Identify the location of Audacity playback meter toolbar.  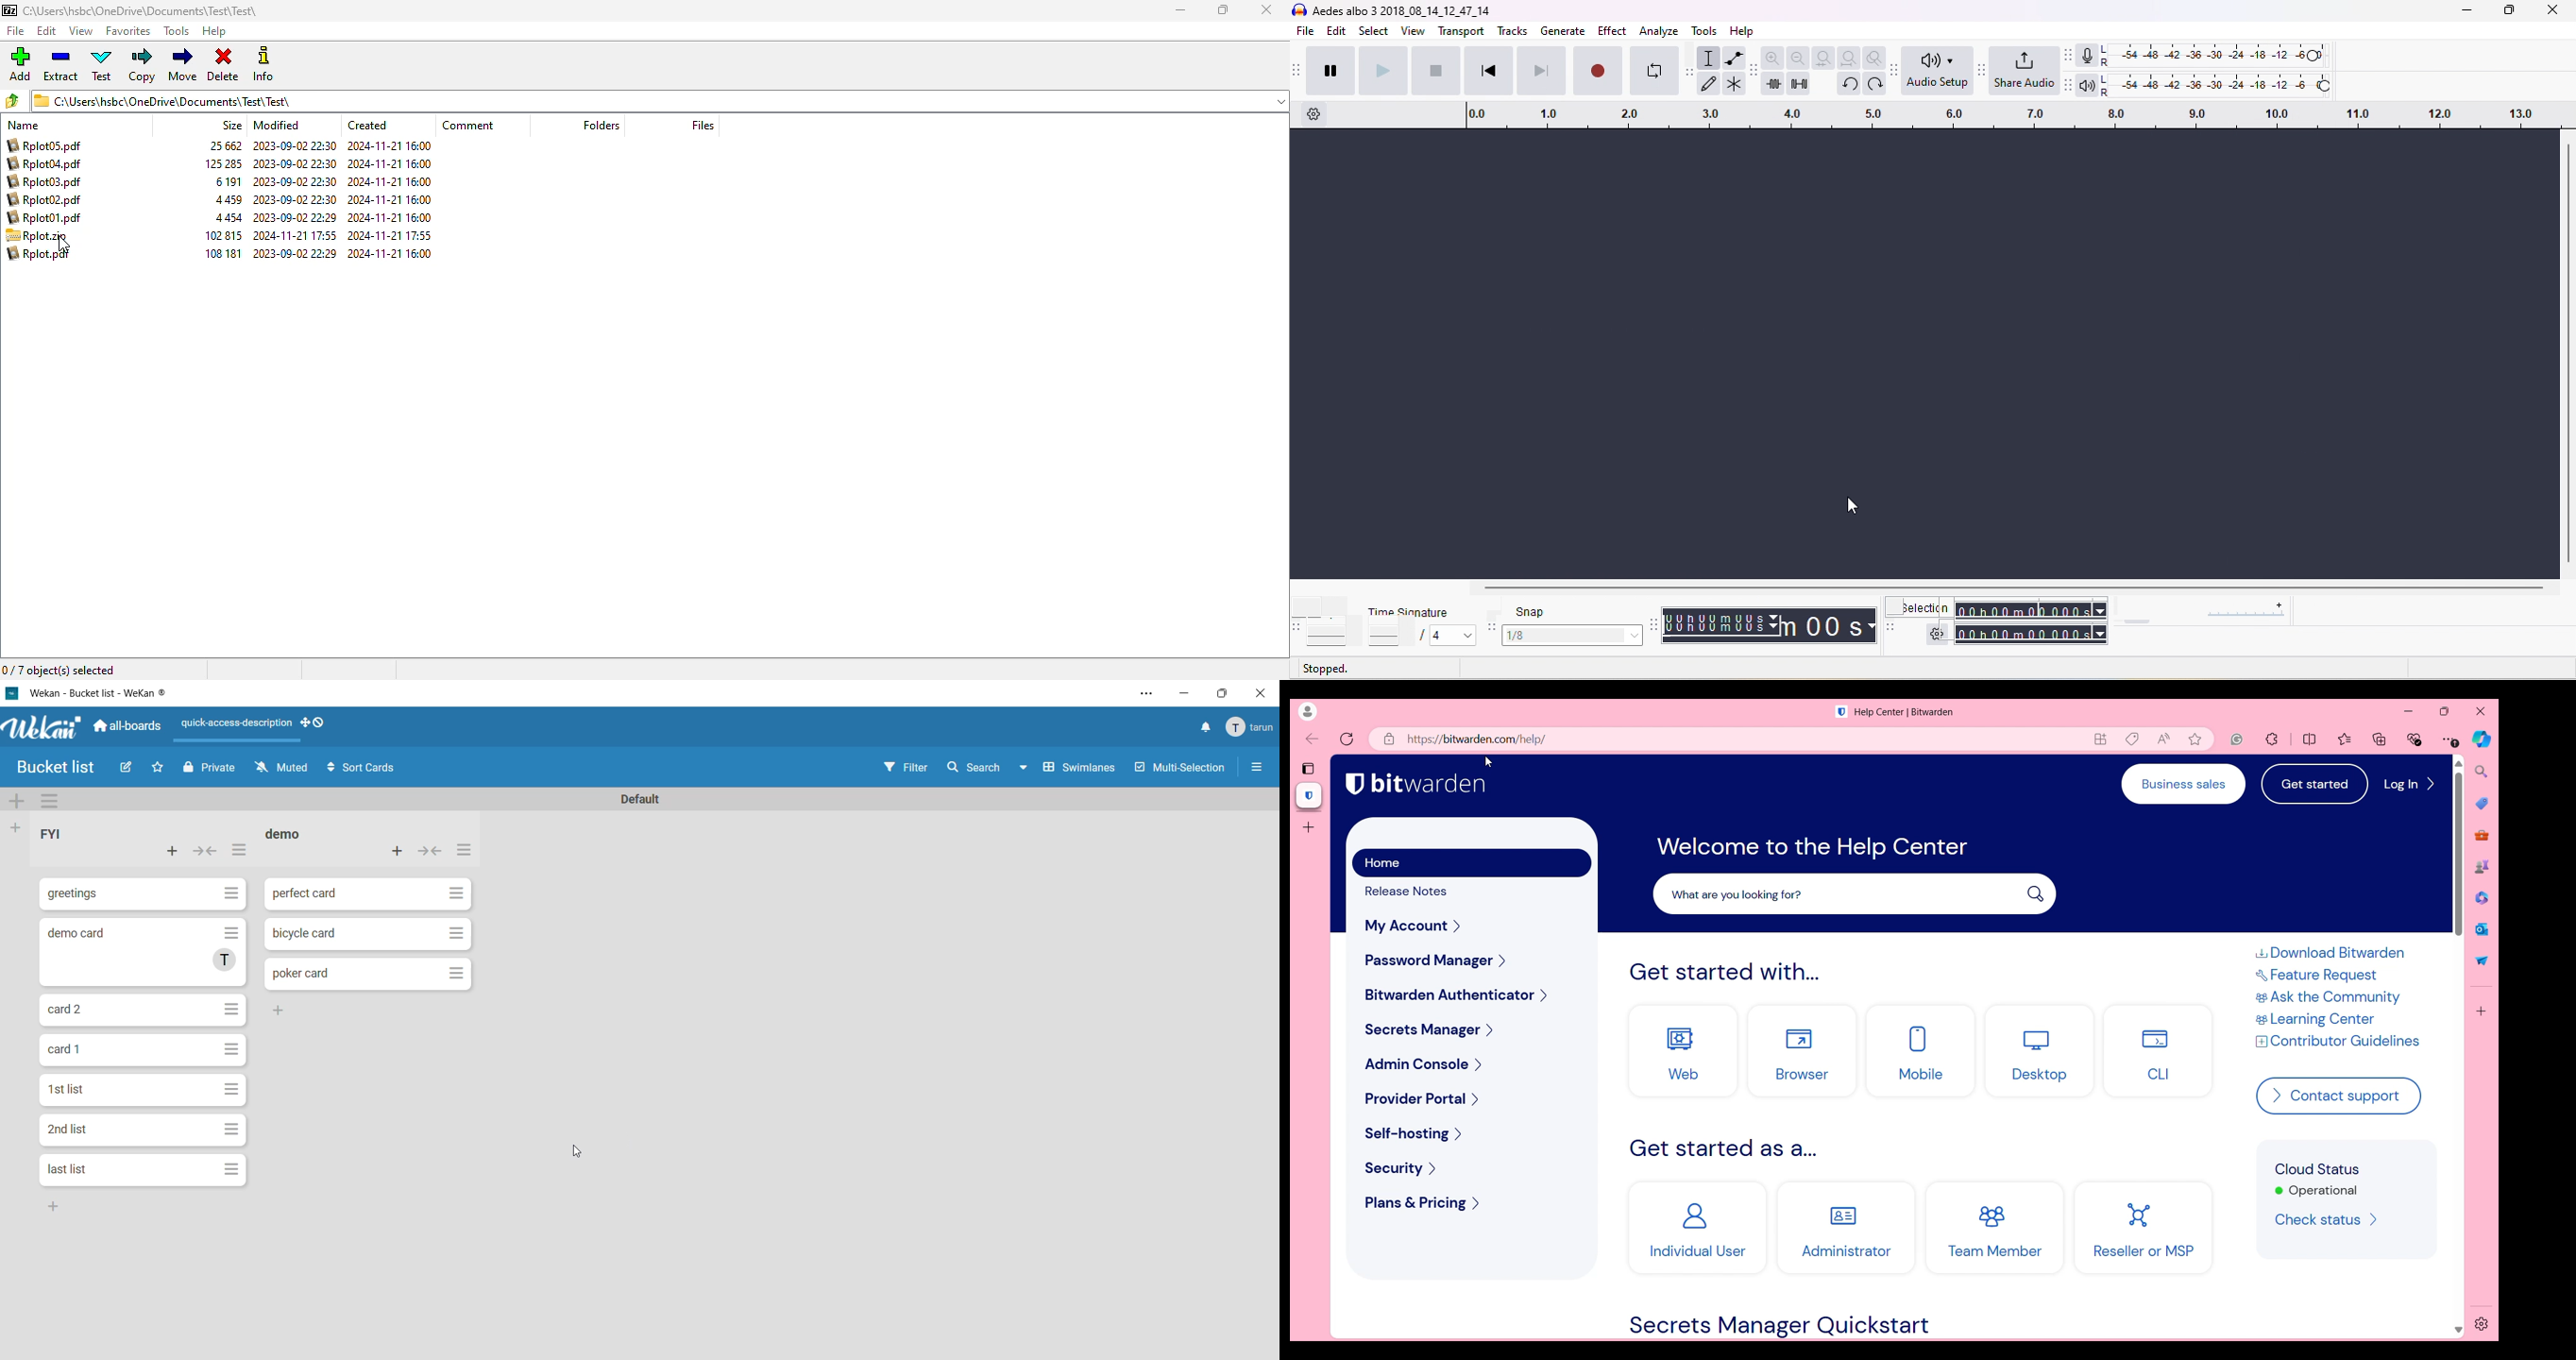
(2070, 86).